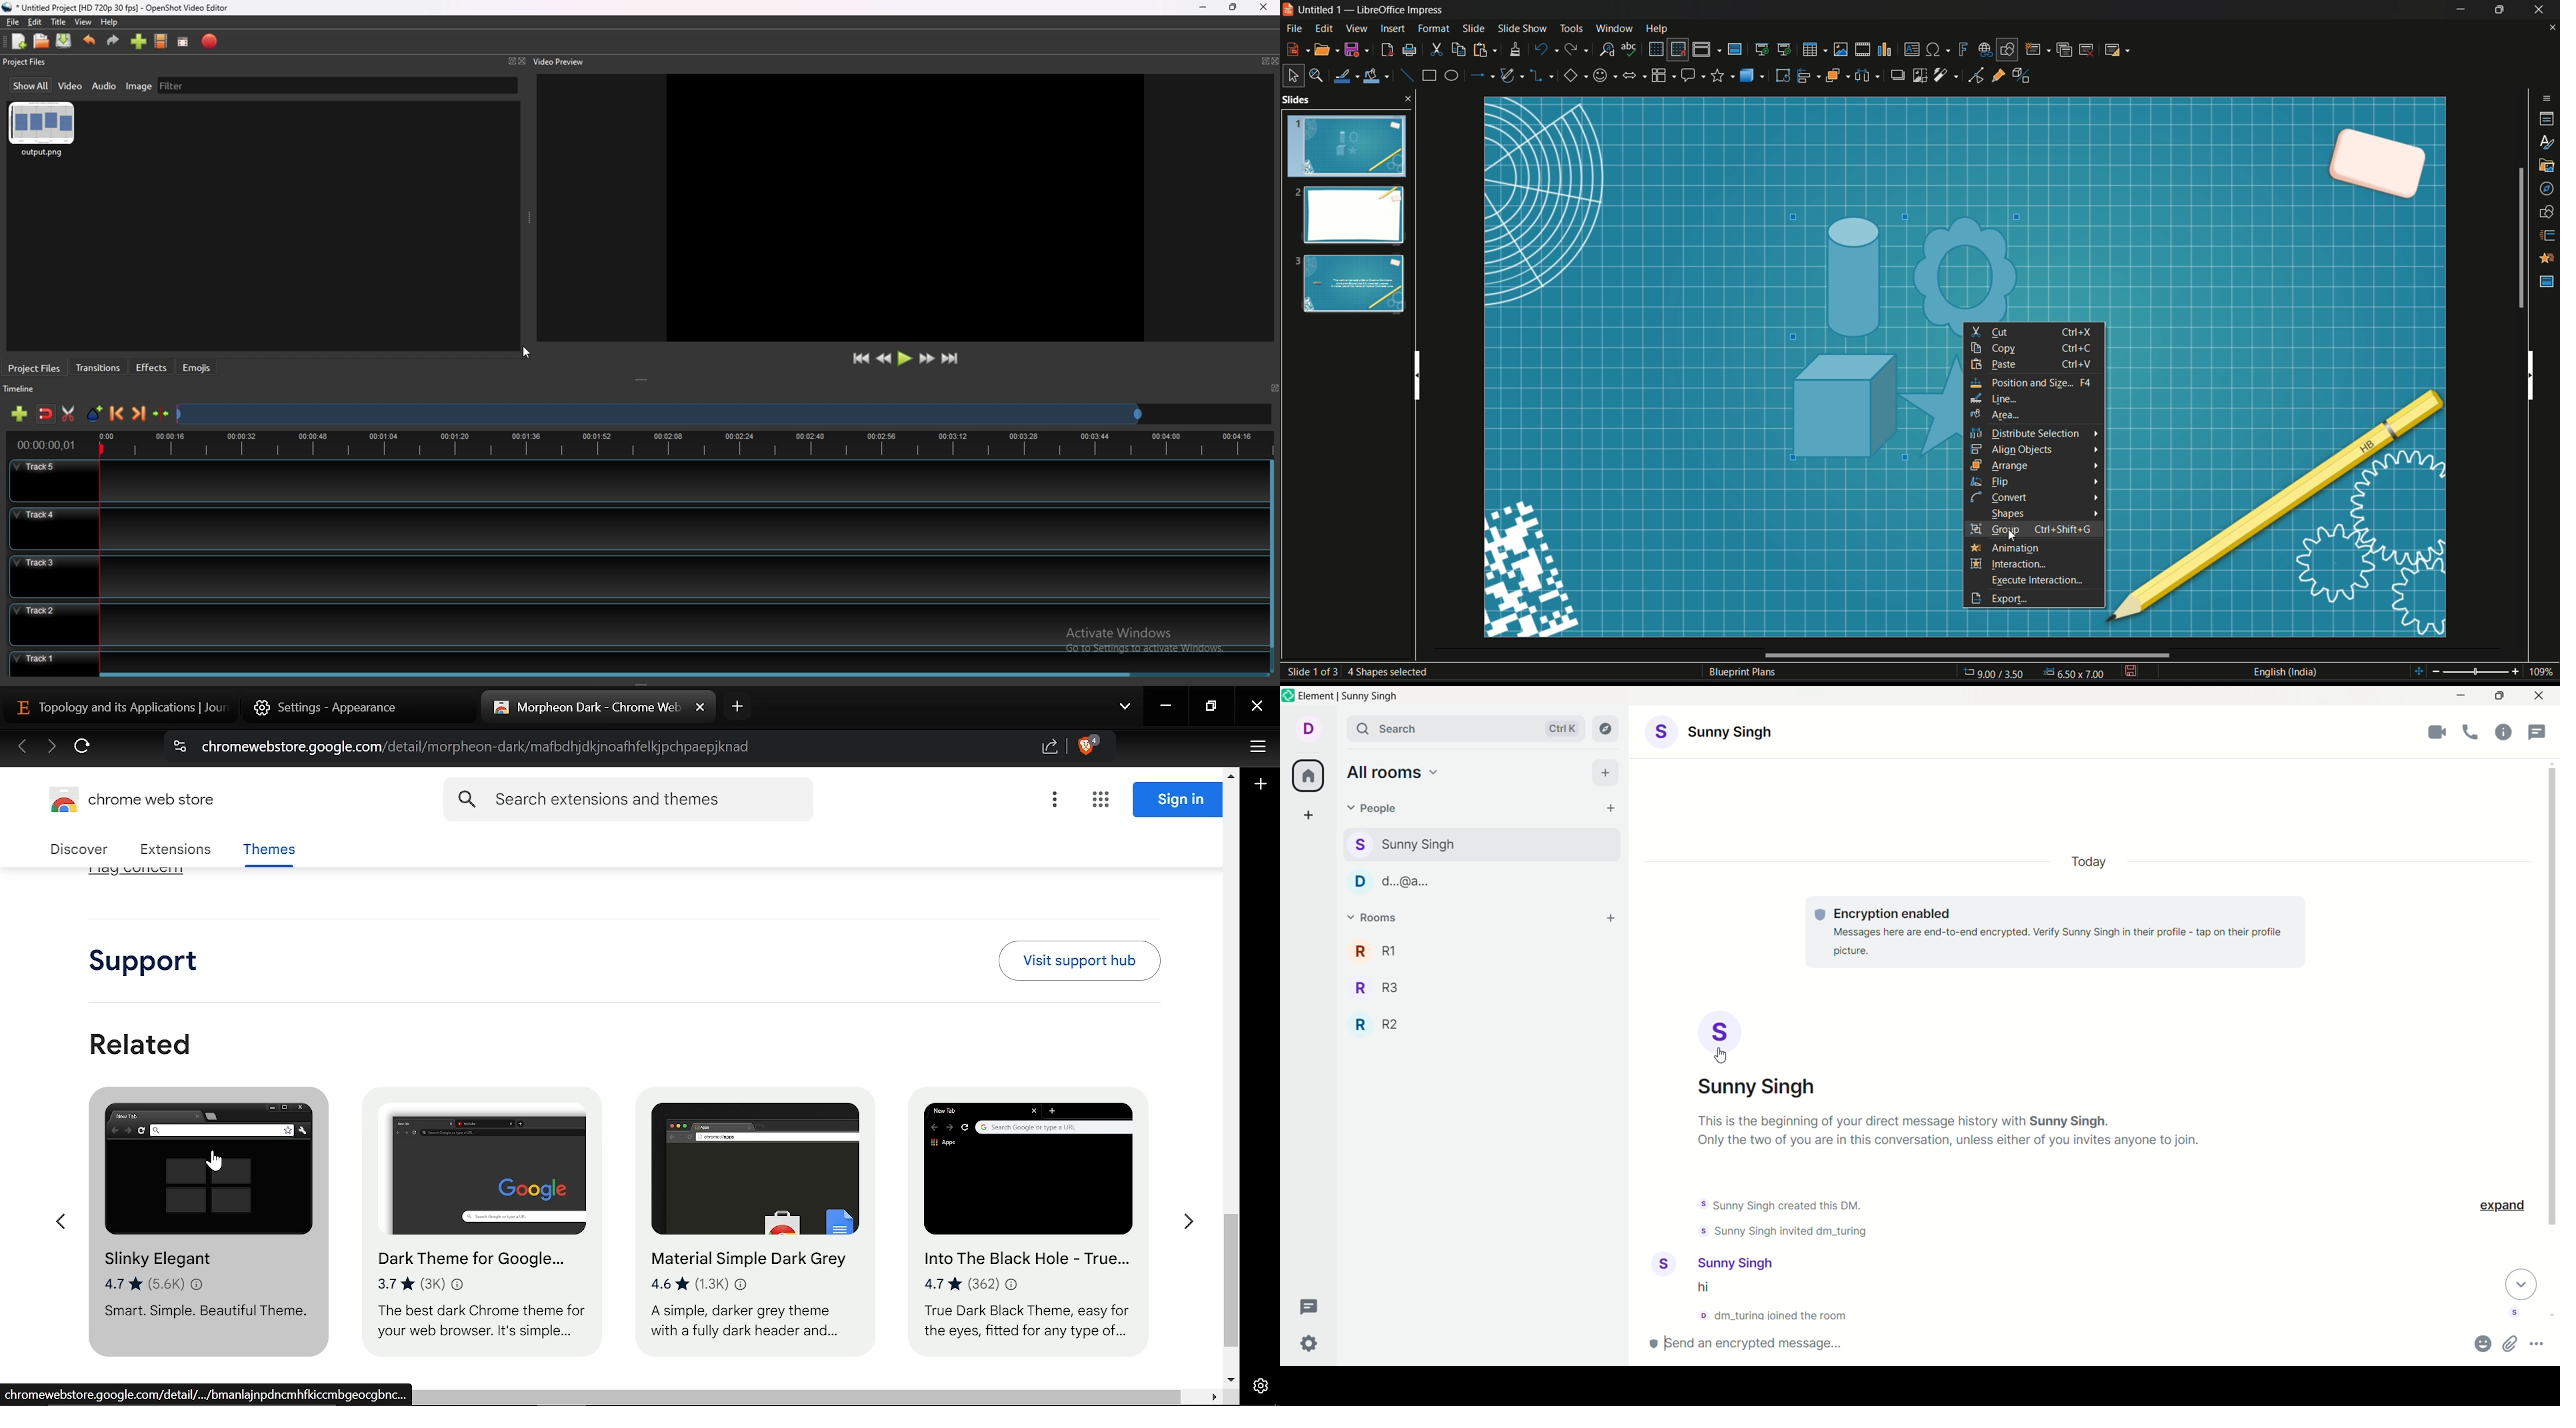  Describe the element at coordinates (2015, 549) in the screenshot. I see `animation` at that location.